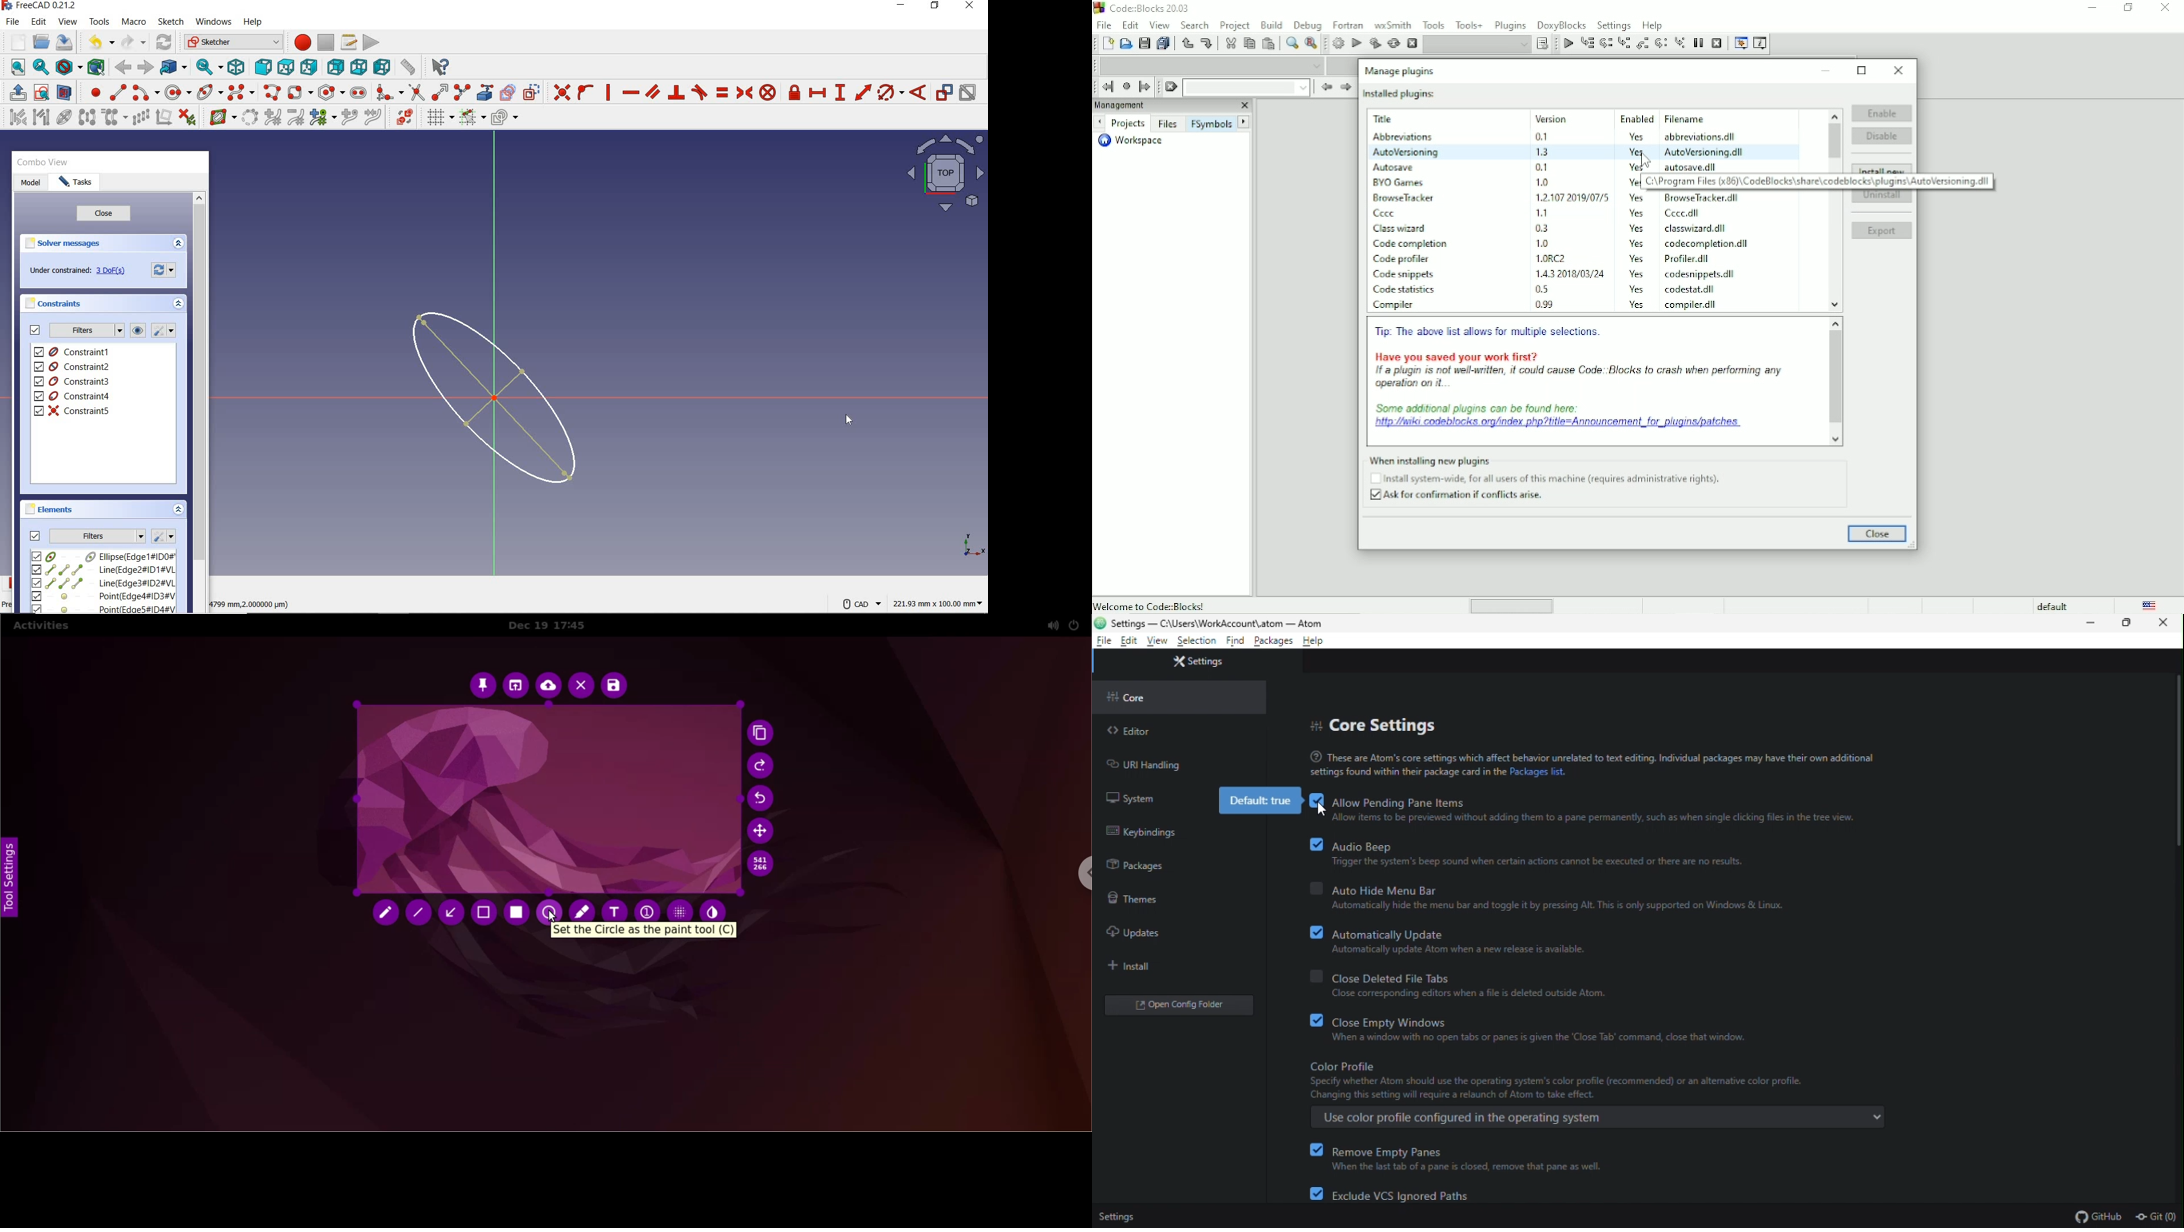 The height and width of the screenshot is (1232, 2184). I want to click on 0.1, so click(1542, 137).